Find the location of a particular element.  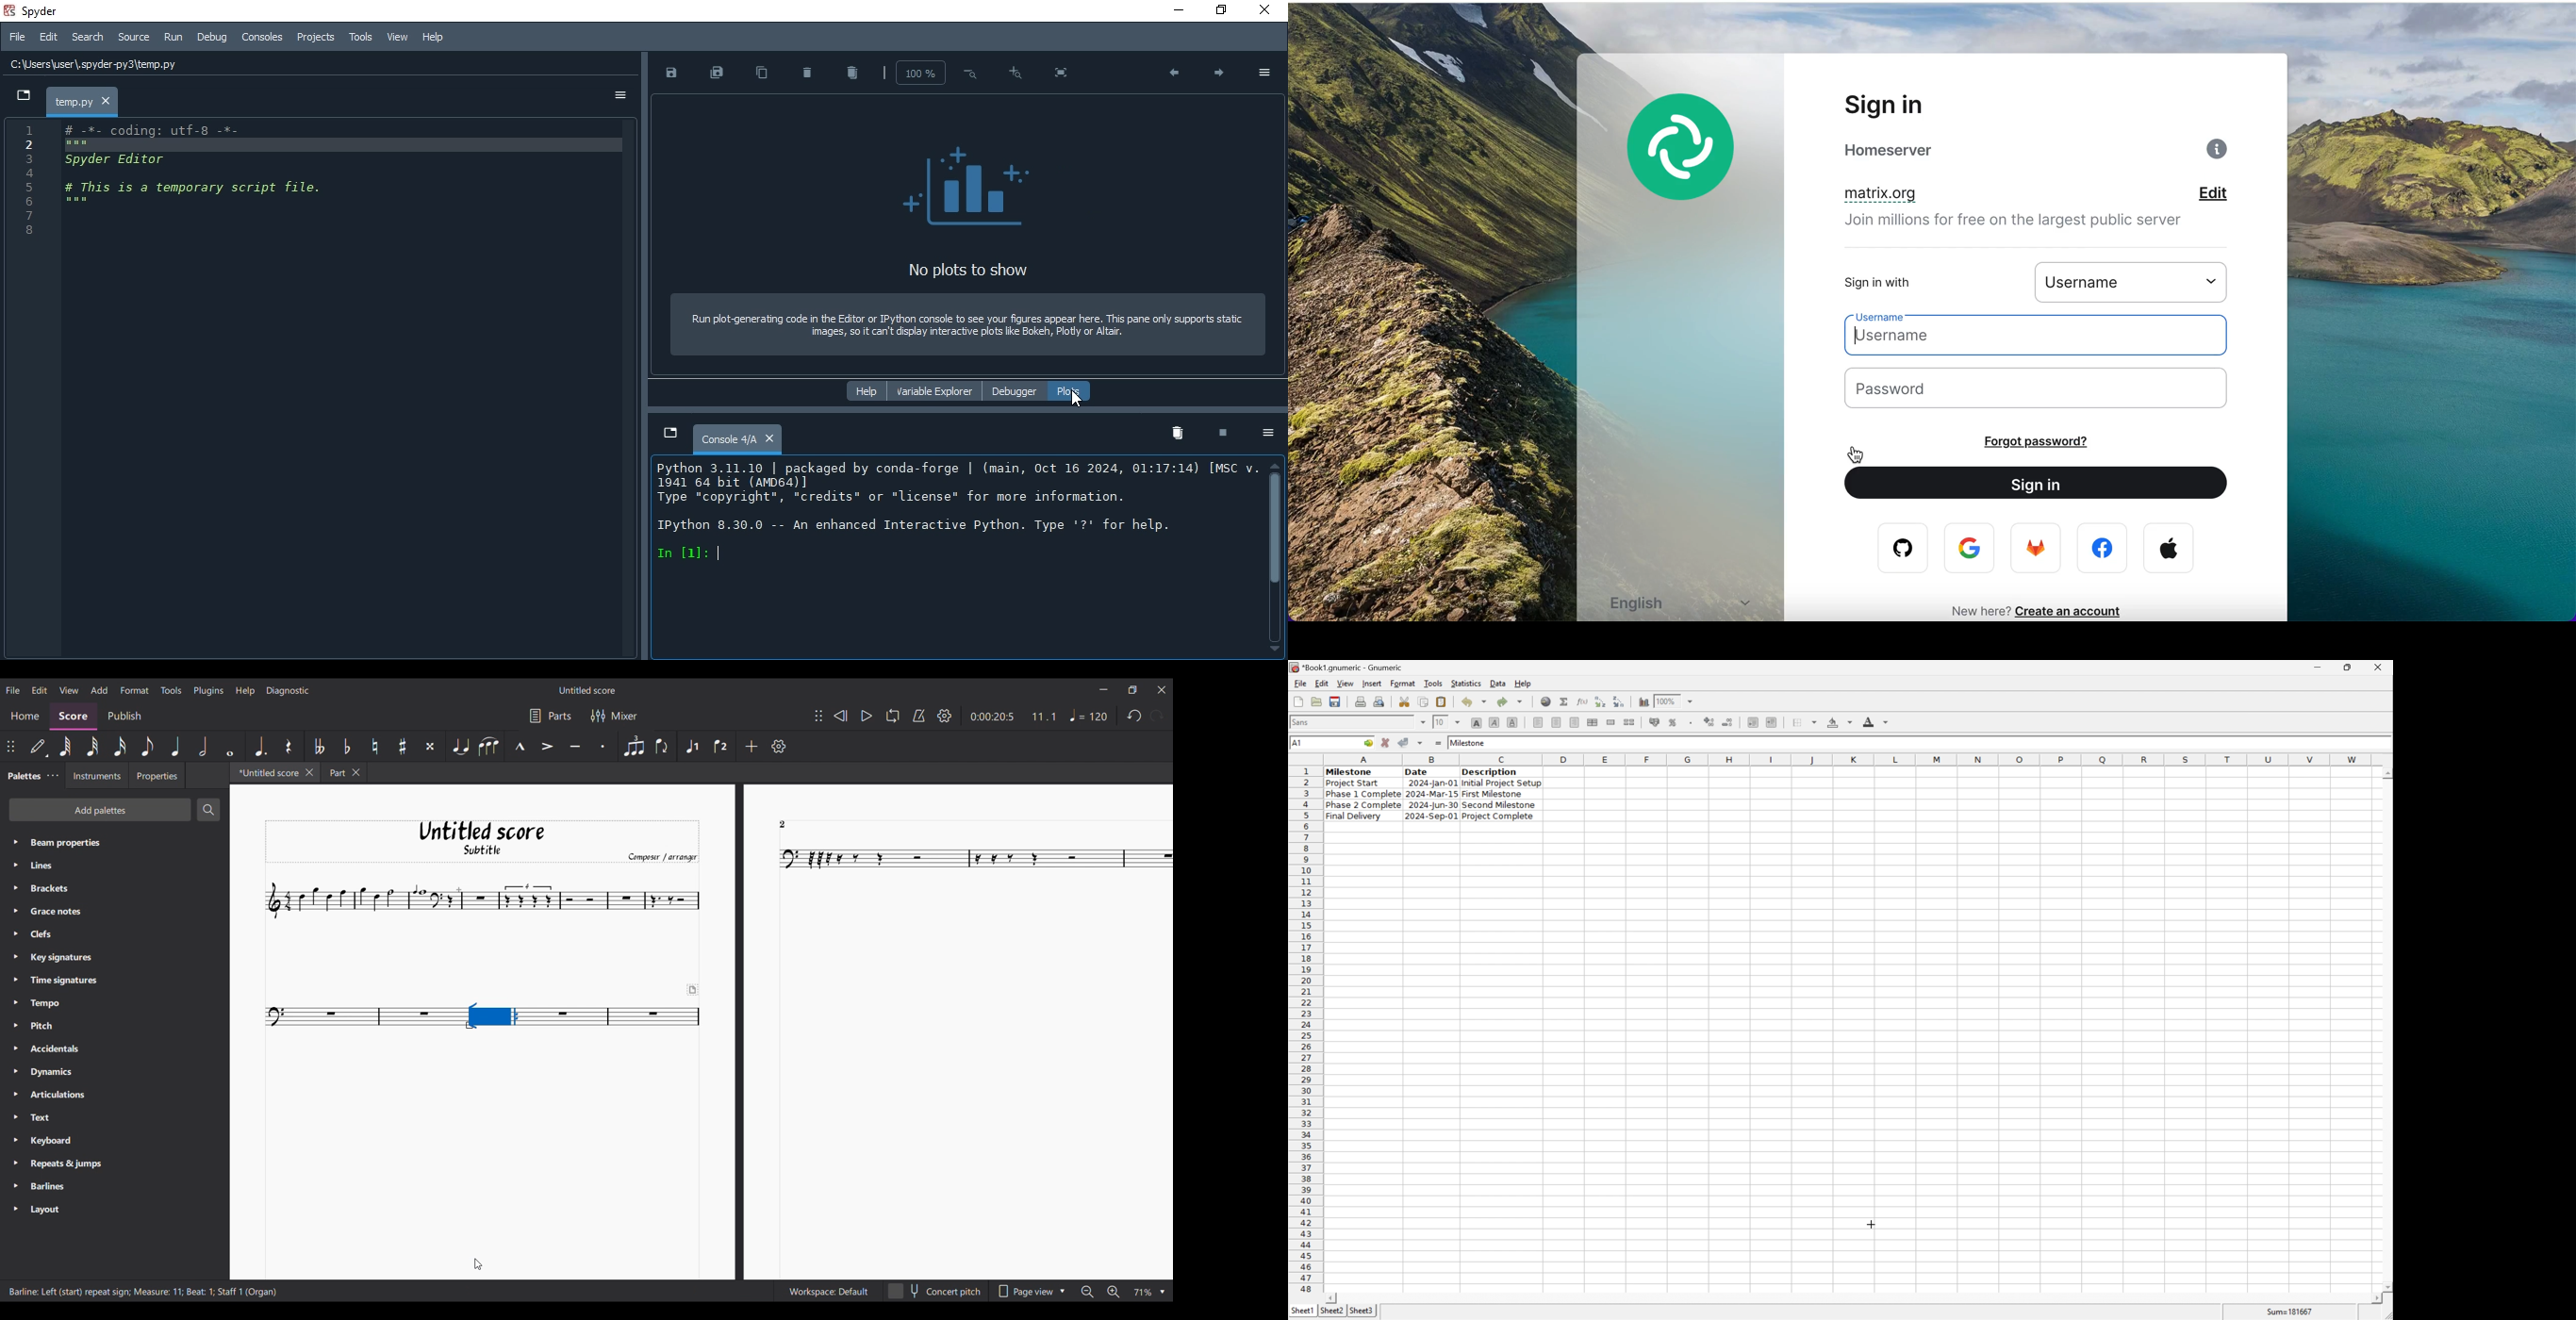

Run is located at coordinates (170, 37).